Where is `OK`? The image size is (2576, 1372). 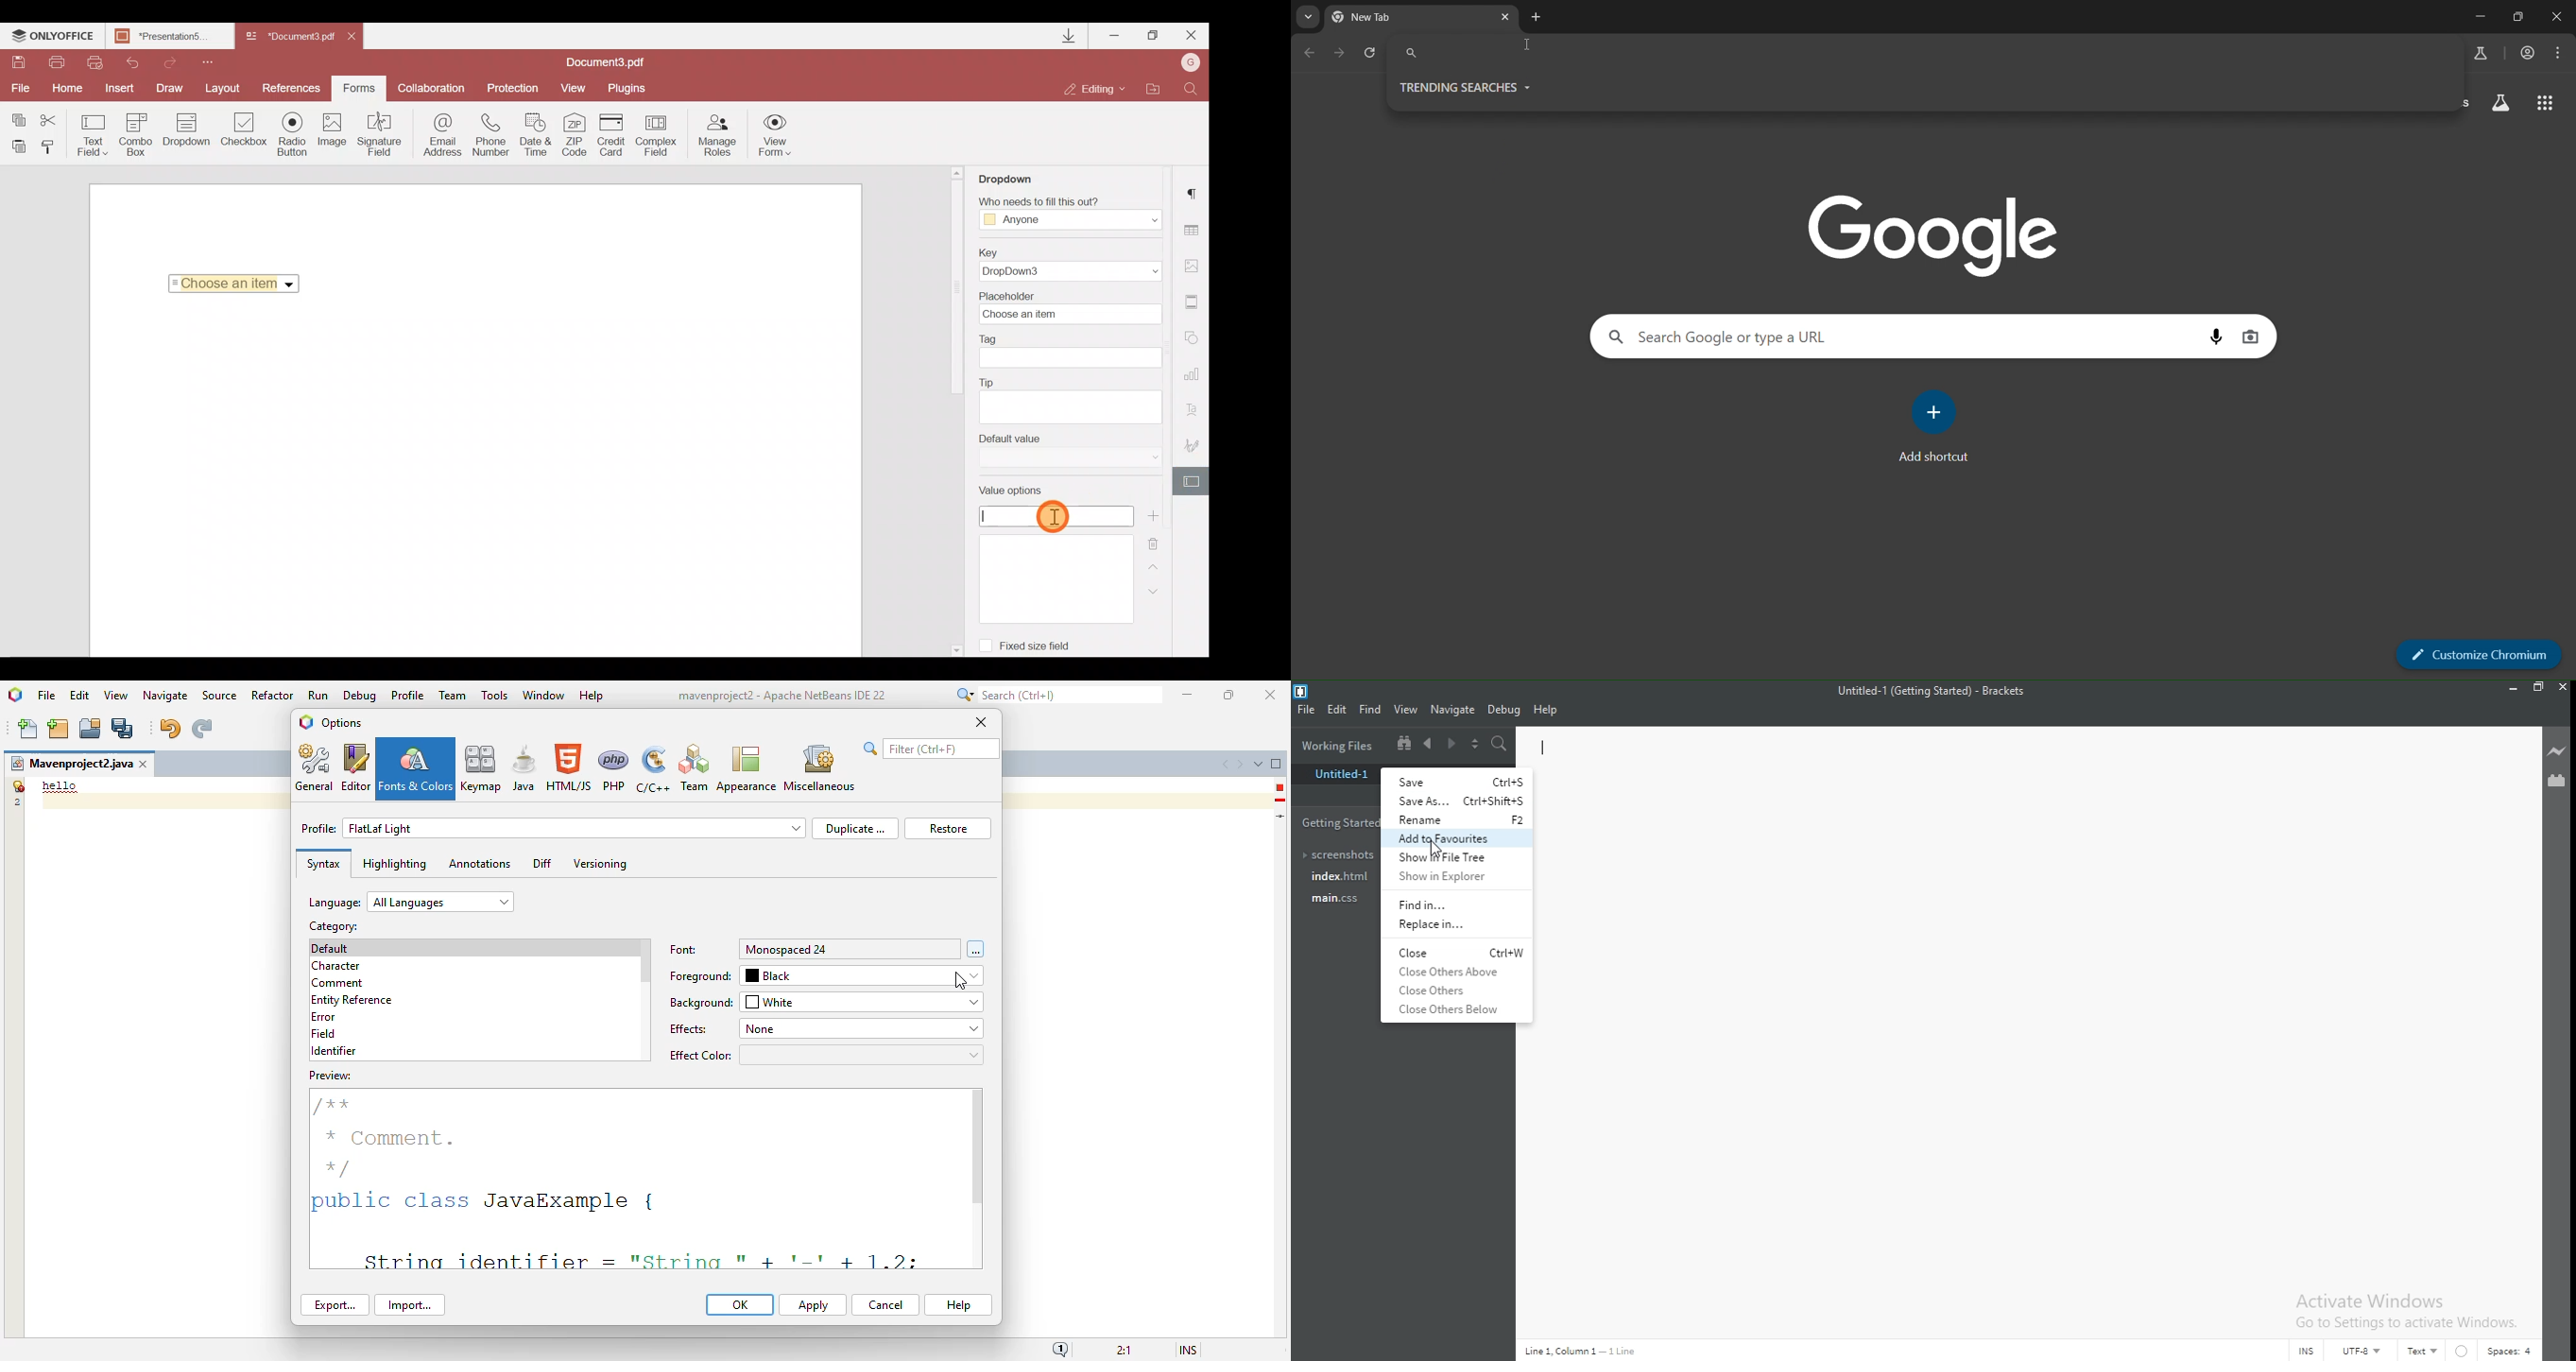 OK is located at coordinates (740, 1304).